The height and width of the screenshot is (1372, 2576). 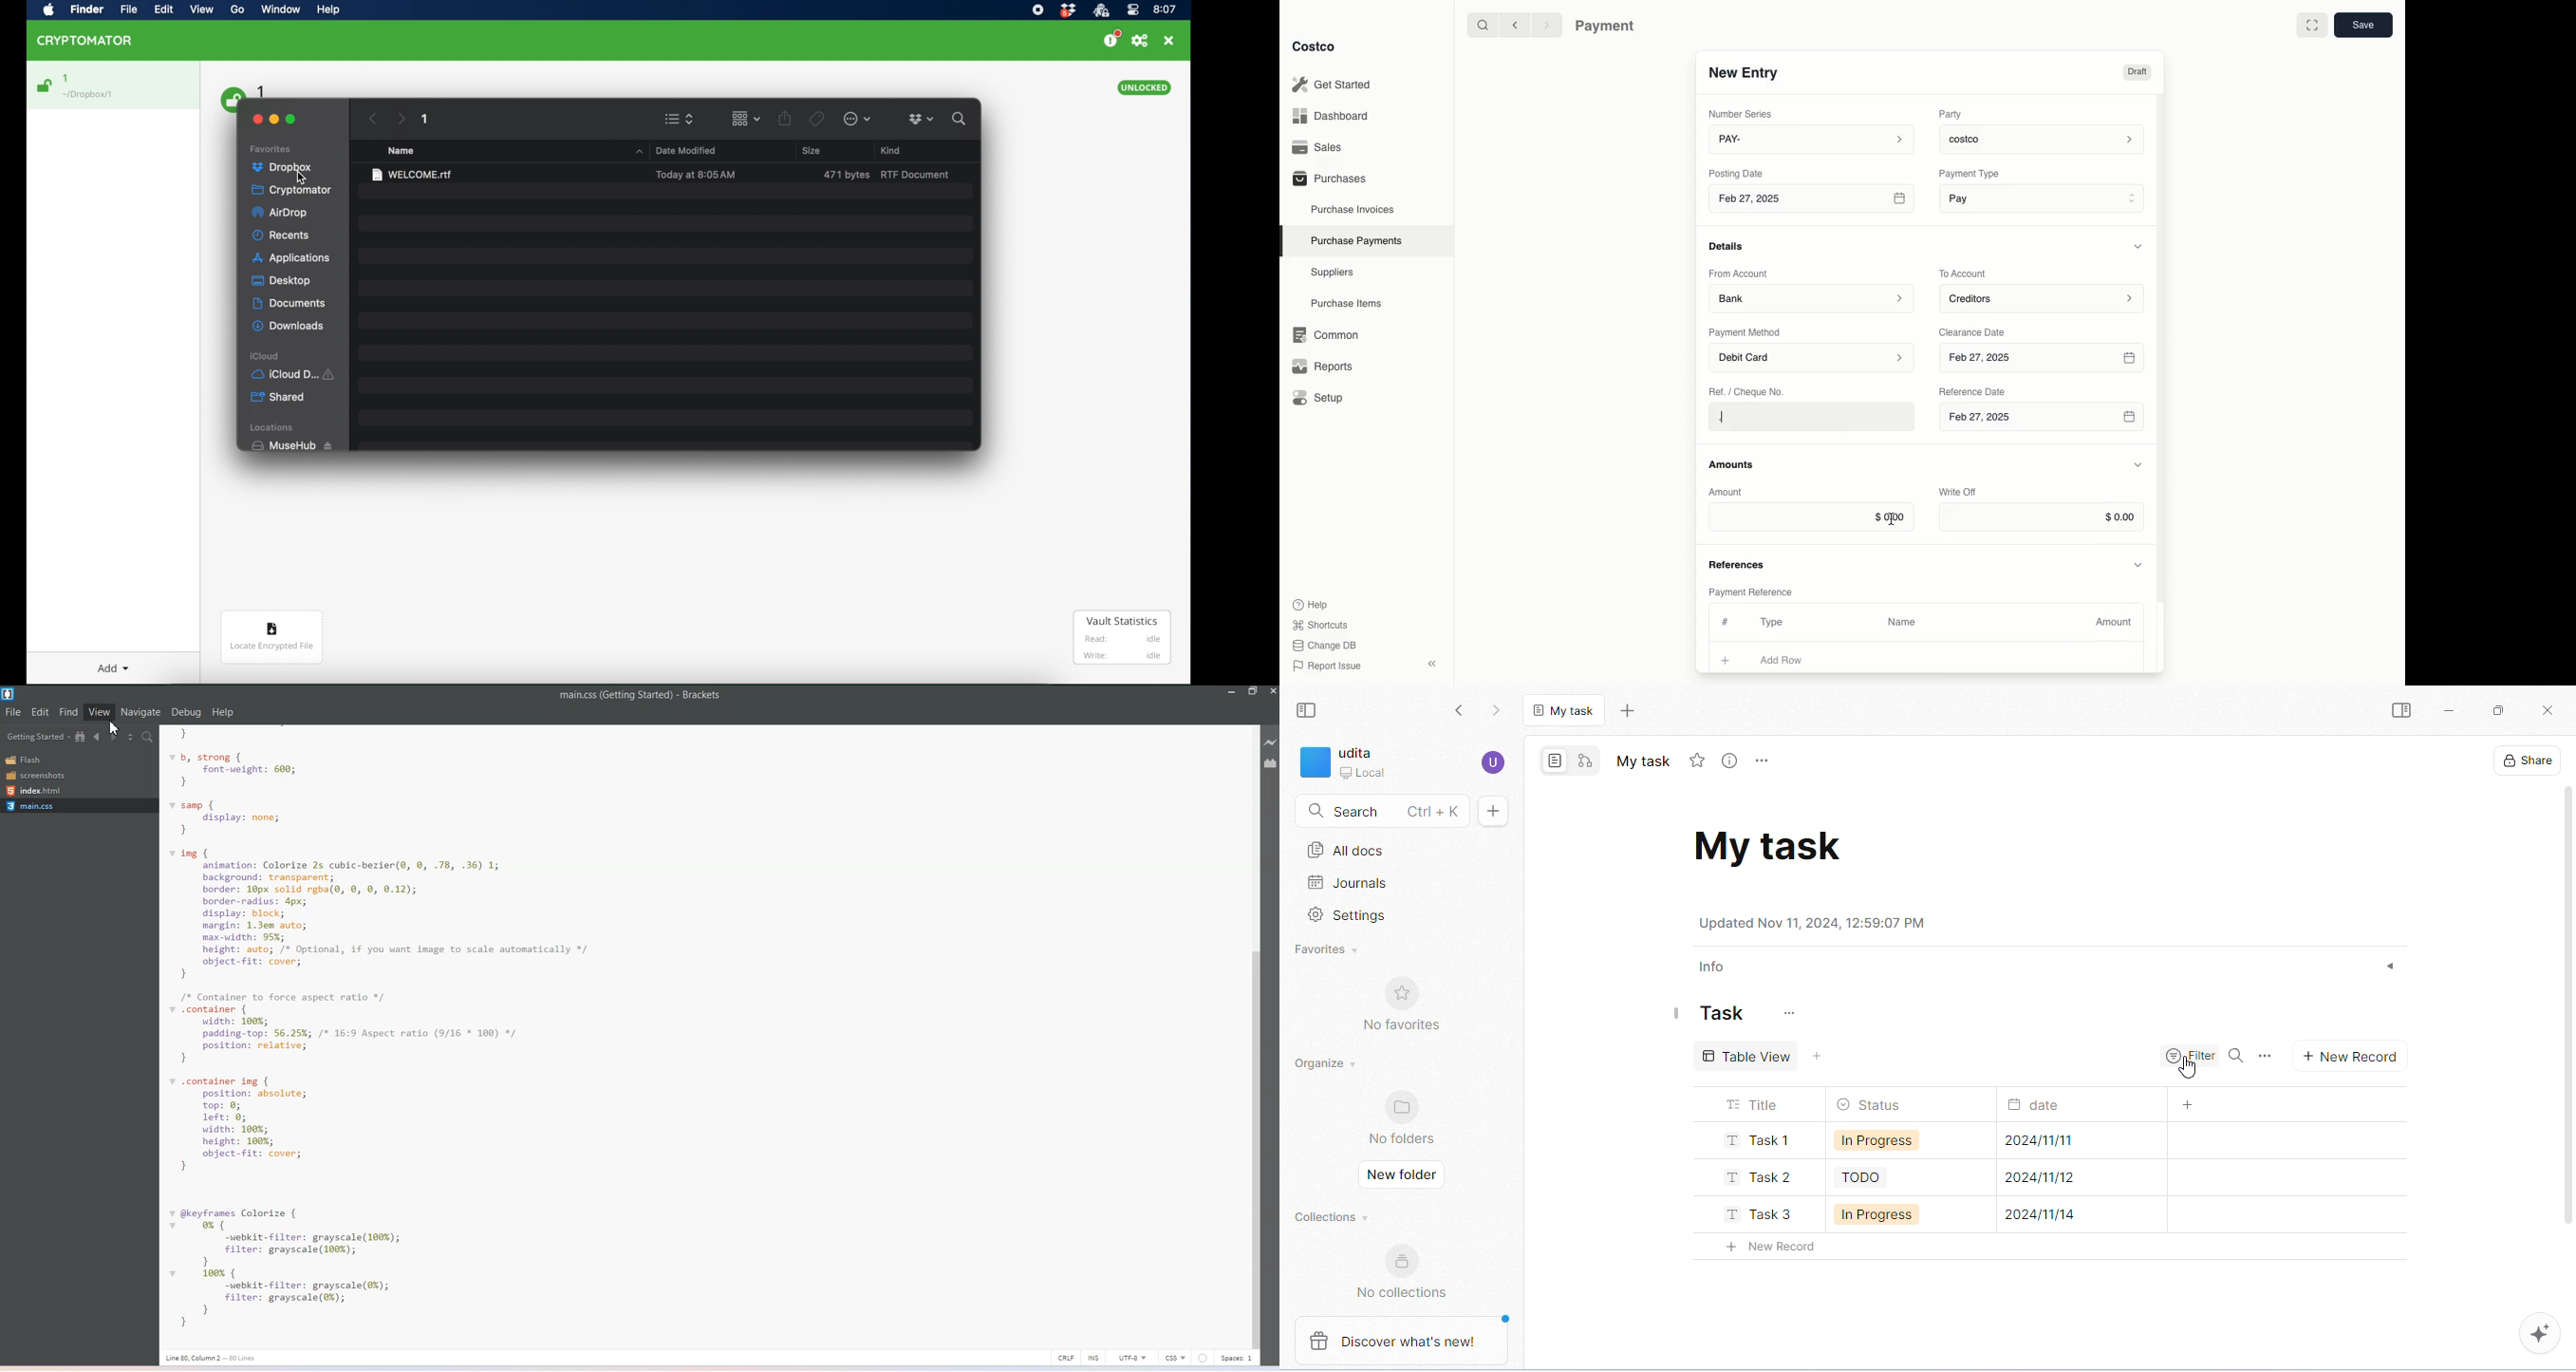 What do you see at coordinates (1738, 172) in the screenshot?
I see `Posting Date` at bounding box center [1738, 172].